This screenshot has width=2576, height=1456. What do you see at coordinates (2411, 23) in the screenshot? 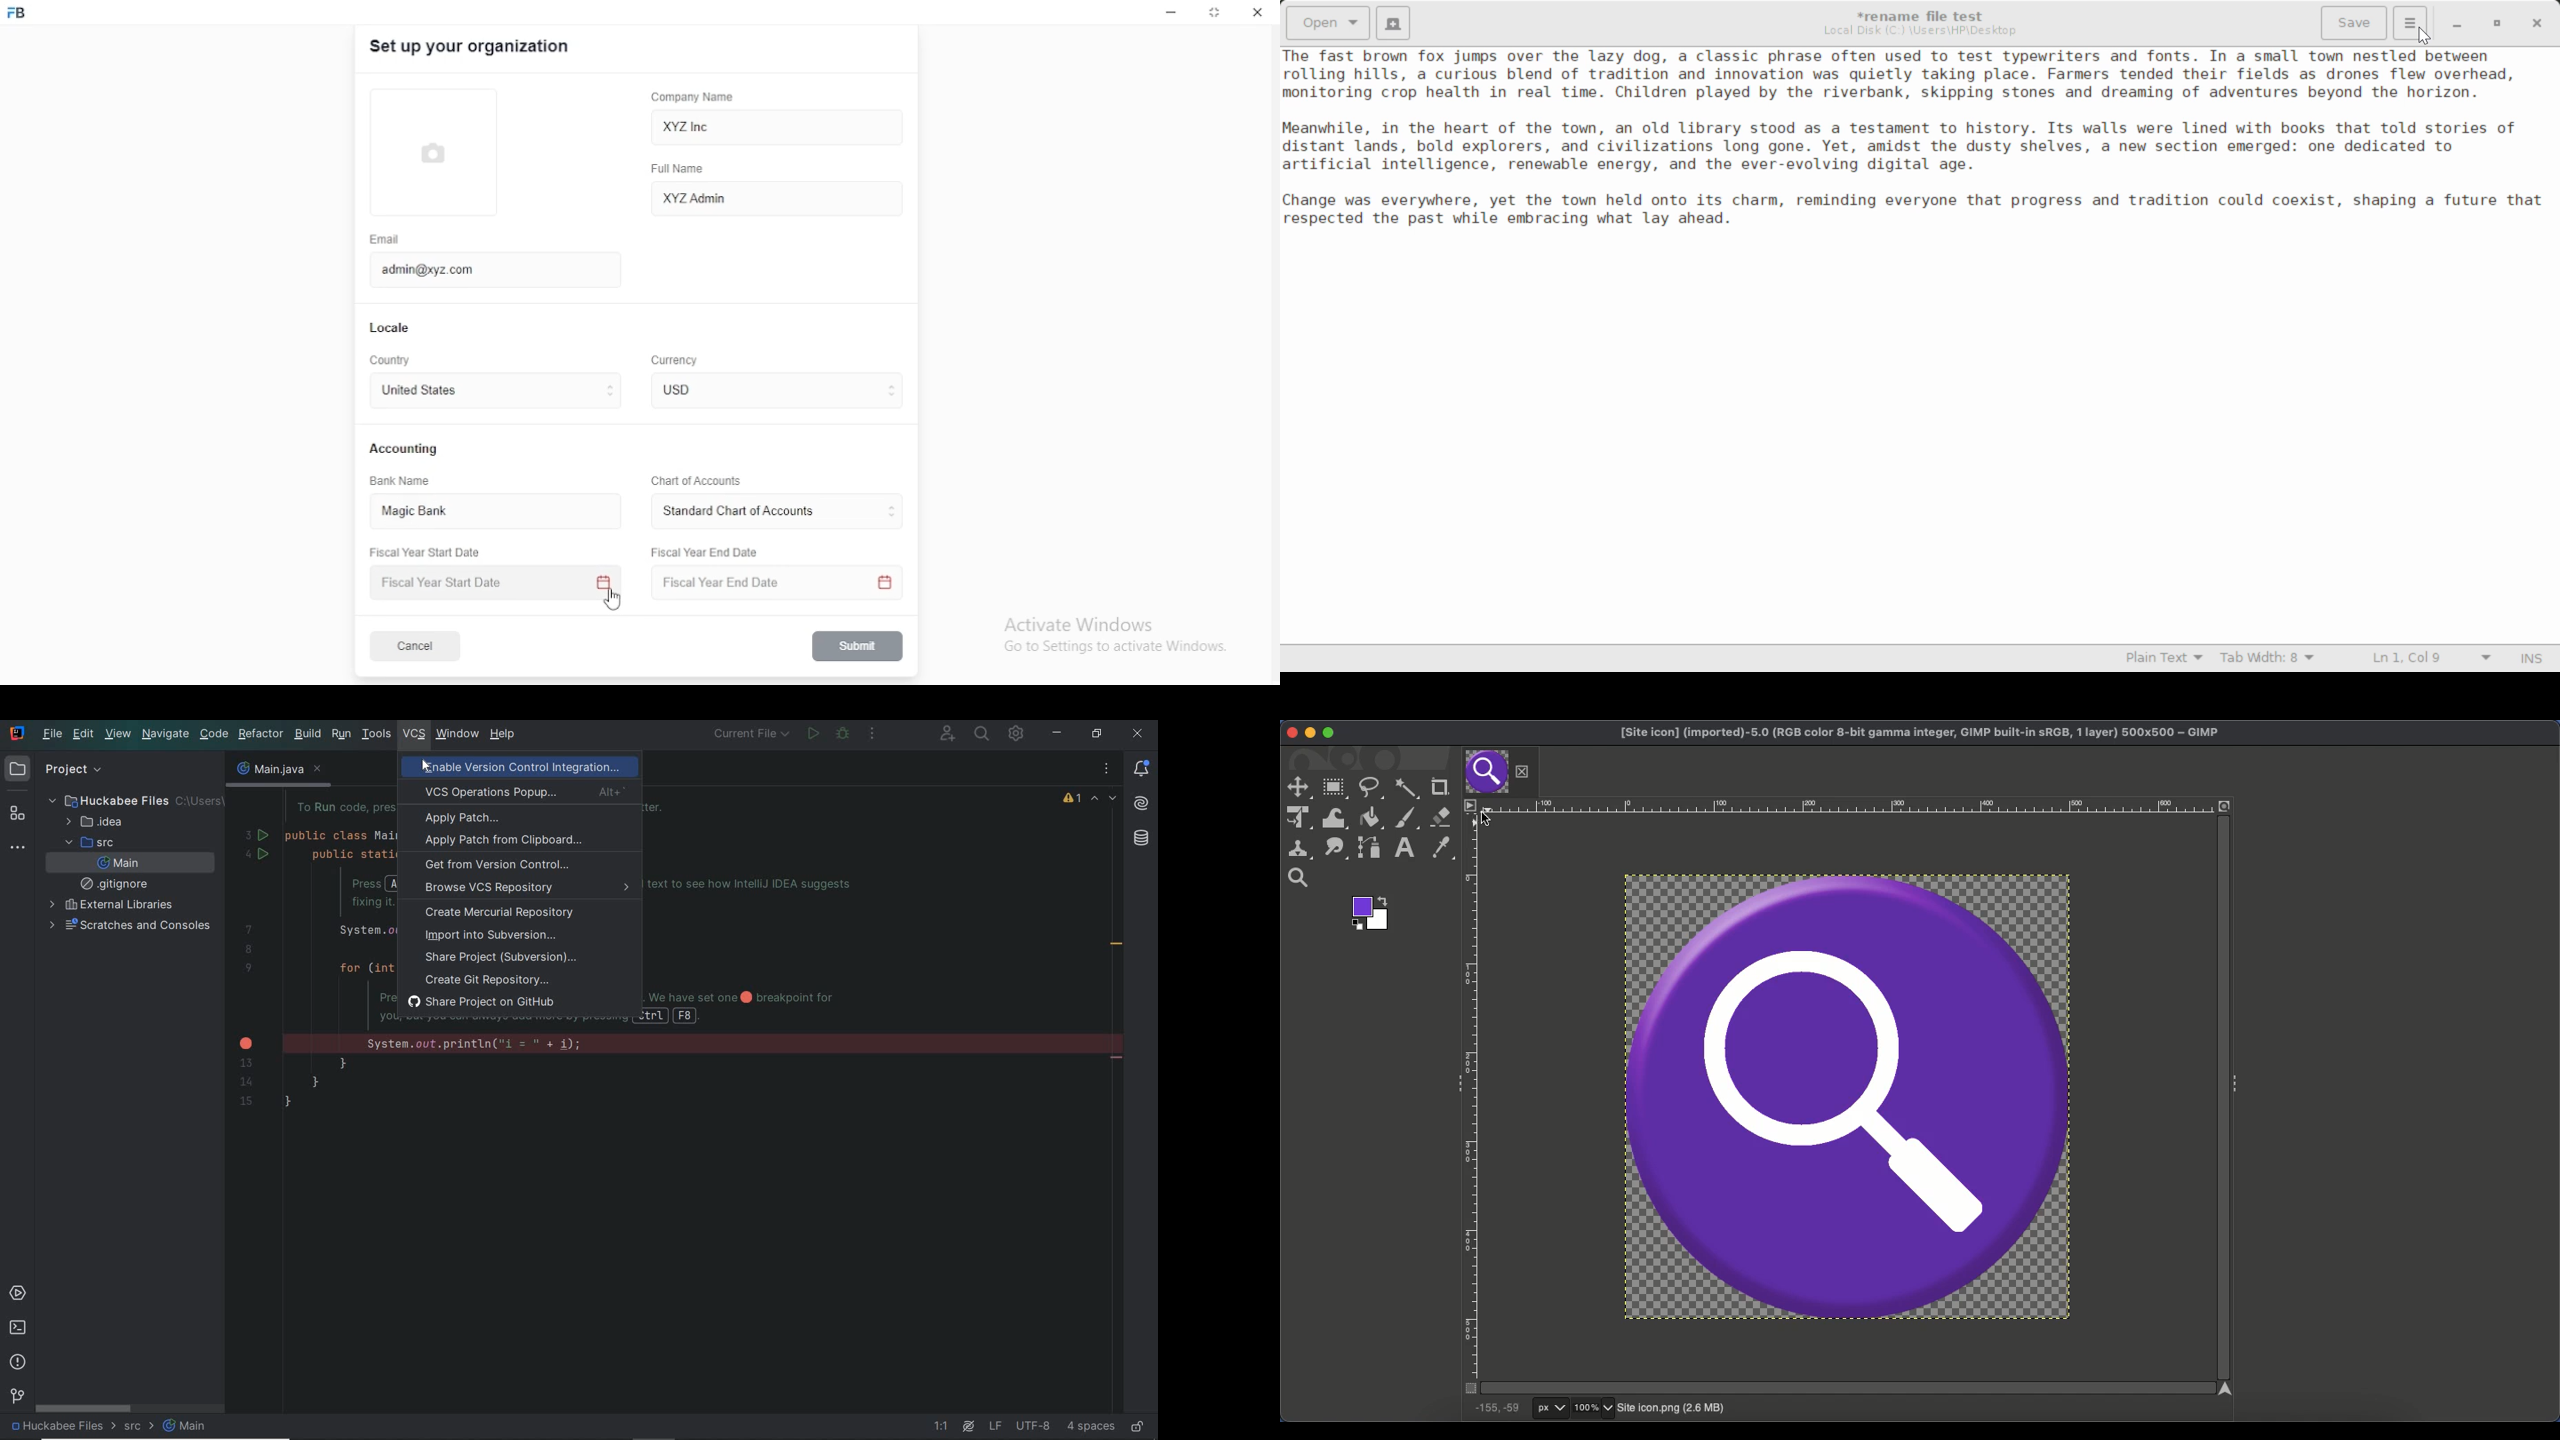
I see `More Options Menu` at bounding box center [2411, 23].